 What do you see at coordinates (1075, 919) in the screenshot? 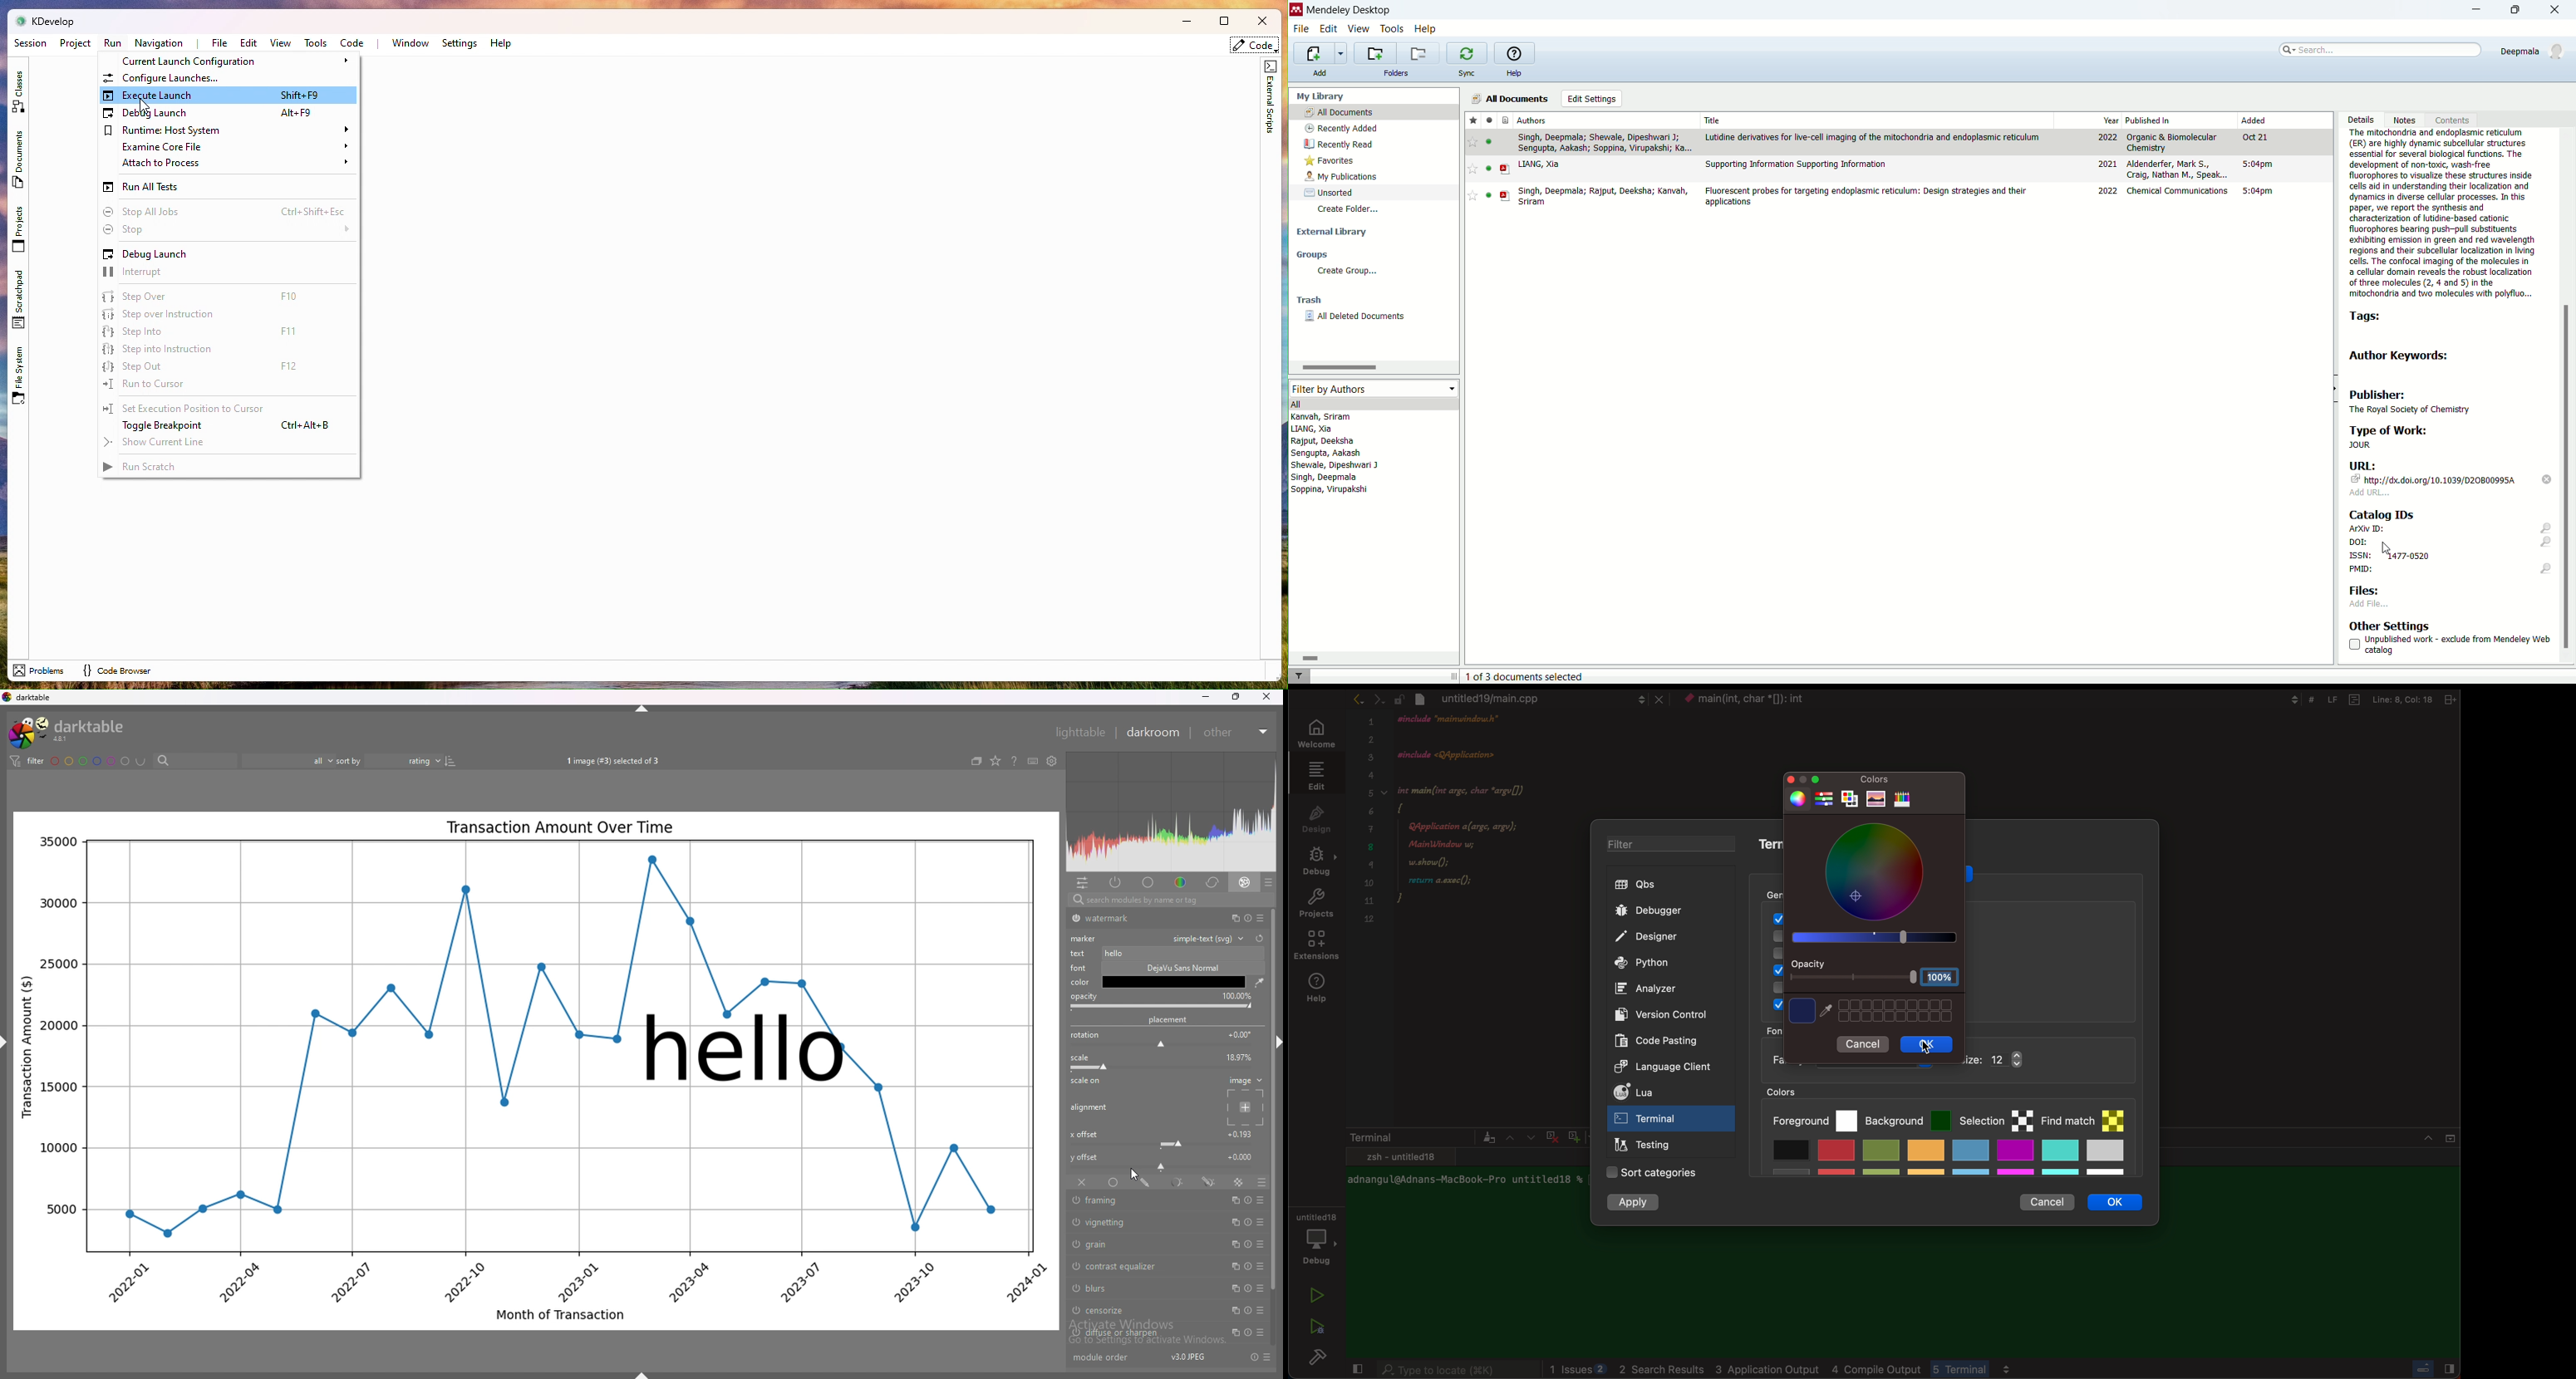
I see `switch off` at bounding box center [1075, 919].